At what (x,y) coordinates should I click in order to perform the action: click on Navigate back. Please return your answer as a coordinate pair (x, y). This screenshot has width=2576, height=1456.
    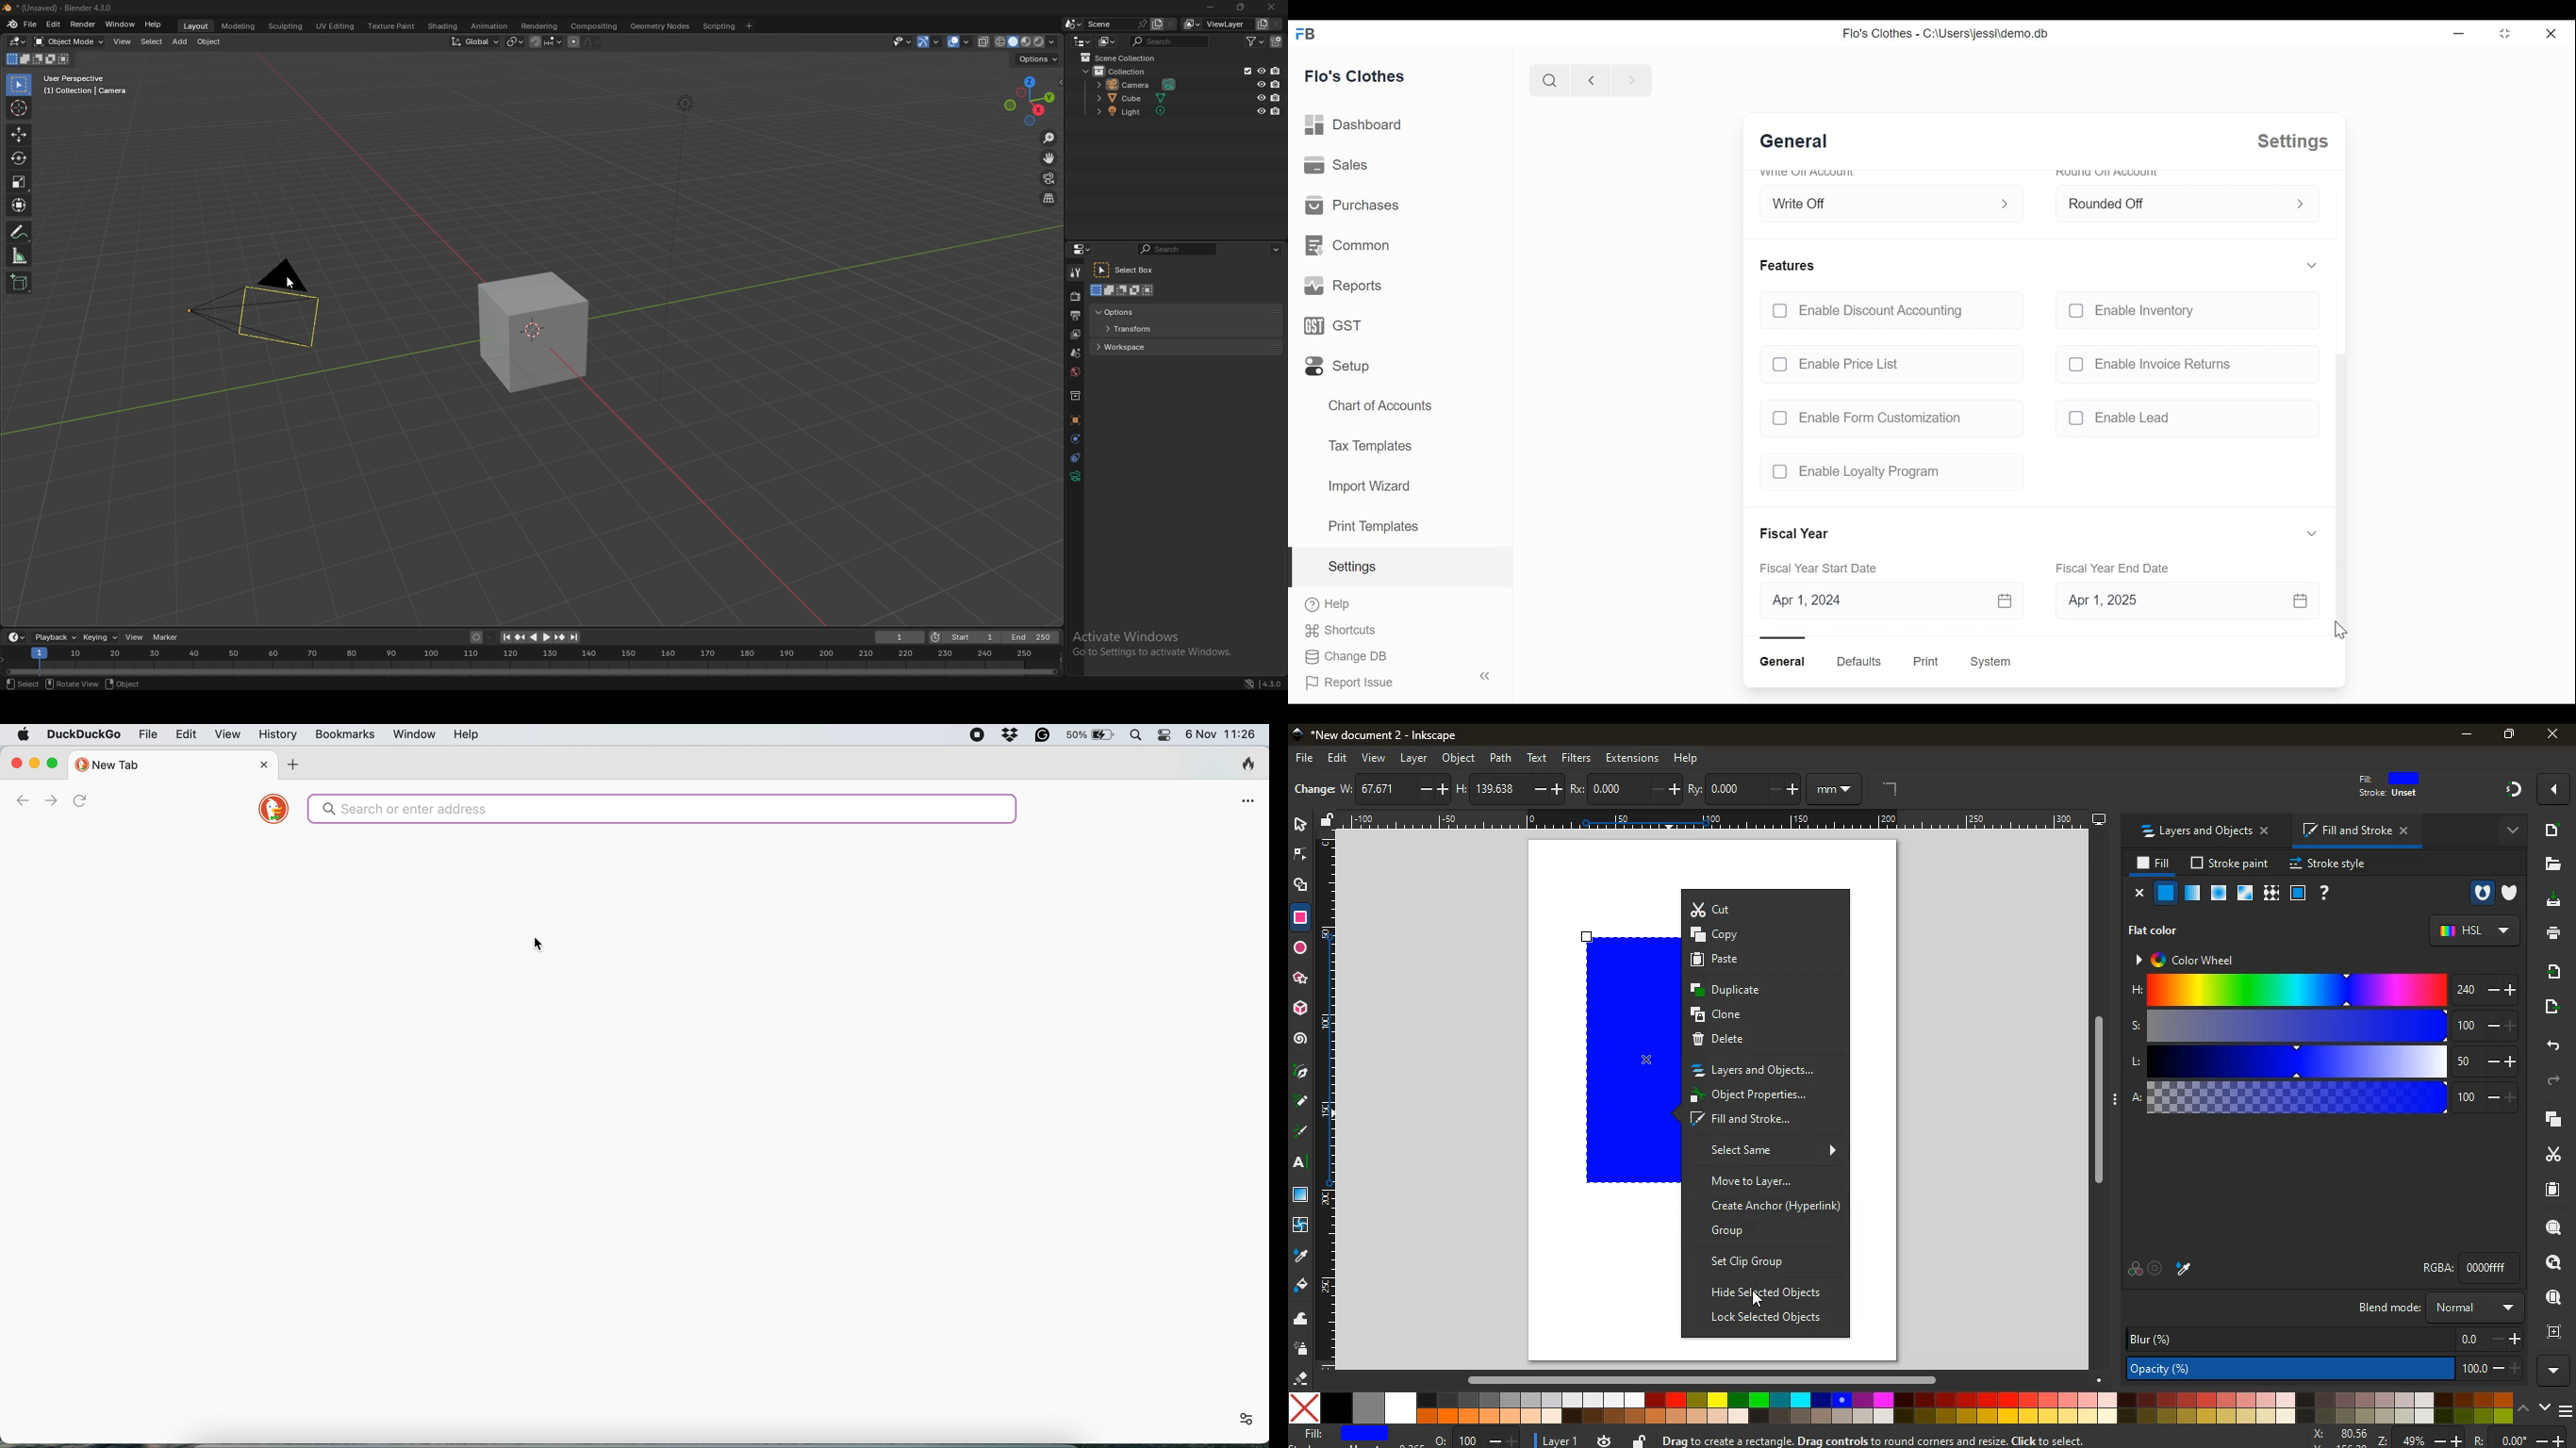
    Looking at the image, I should click on (1588, 80).